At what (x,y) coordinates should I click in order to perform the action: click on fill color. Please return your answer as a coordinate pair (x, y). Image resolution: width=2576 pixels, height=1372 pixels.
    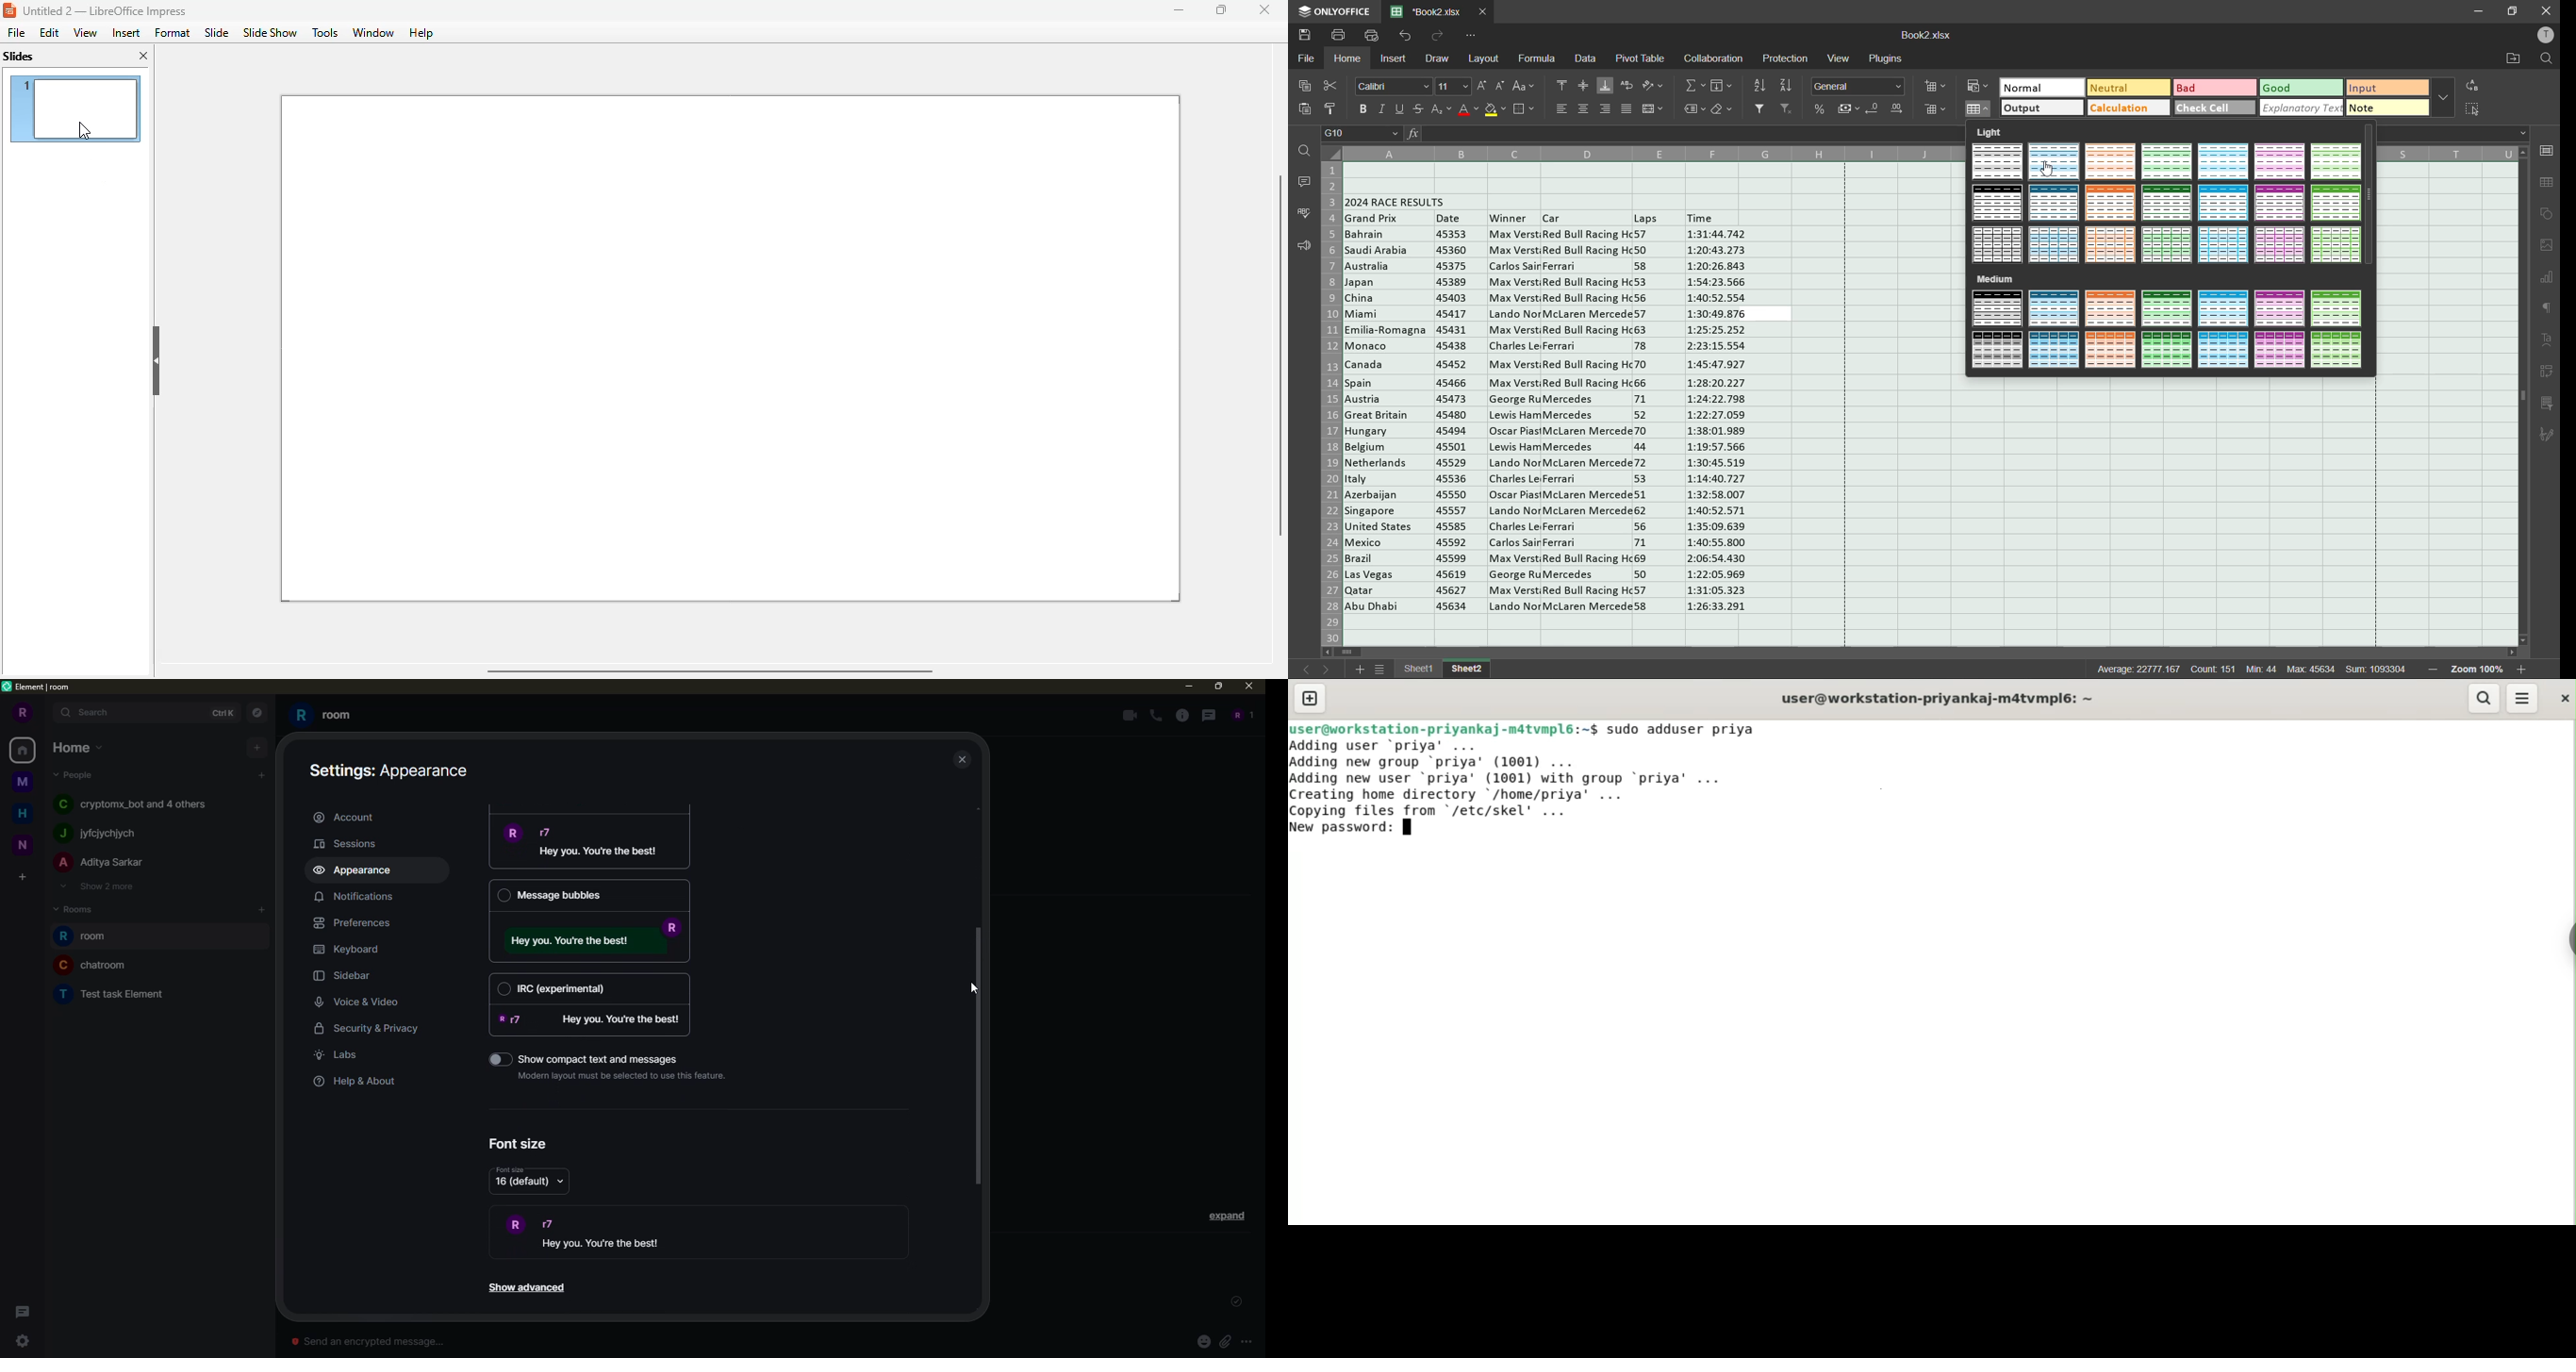
    Looking at the image, I should click on (1495, 112).